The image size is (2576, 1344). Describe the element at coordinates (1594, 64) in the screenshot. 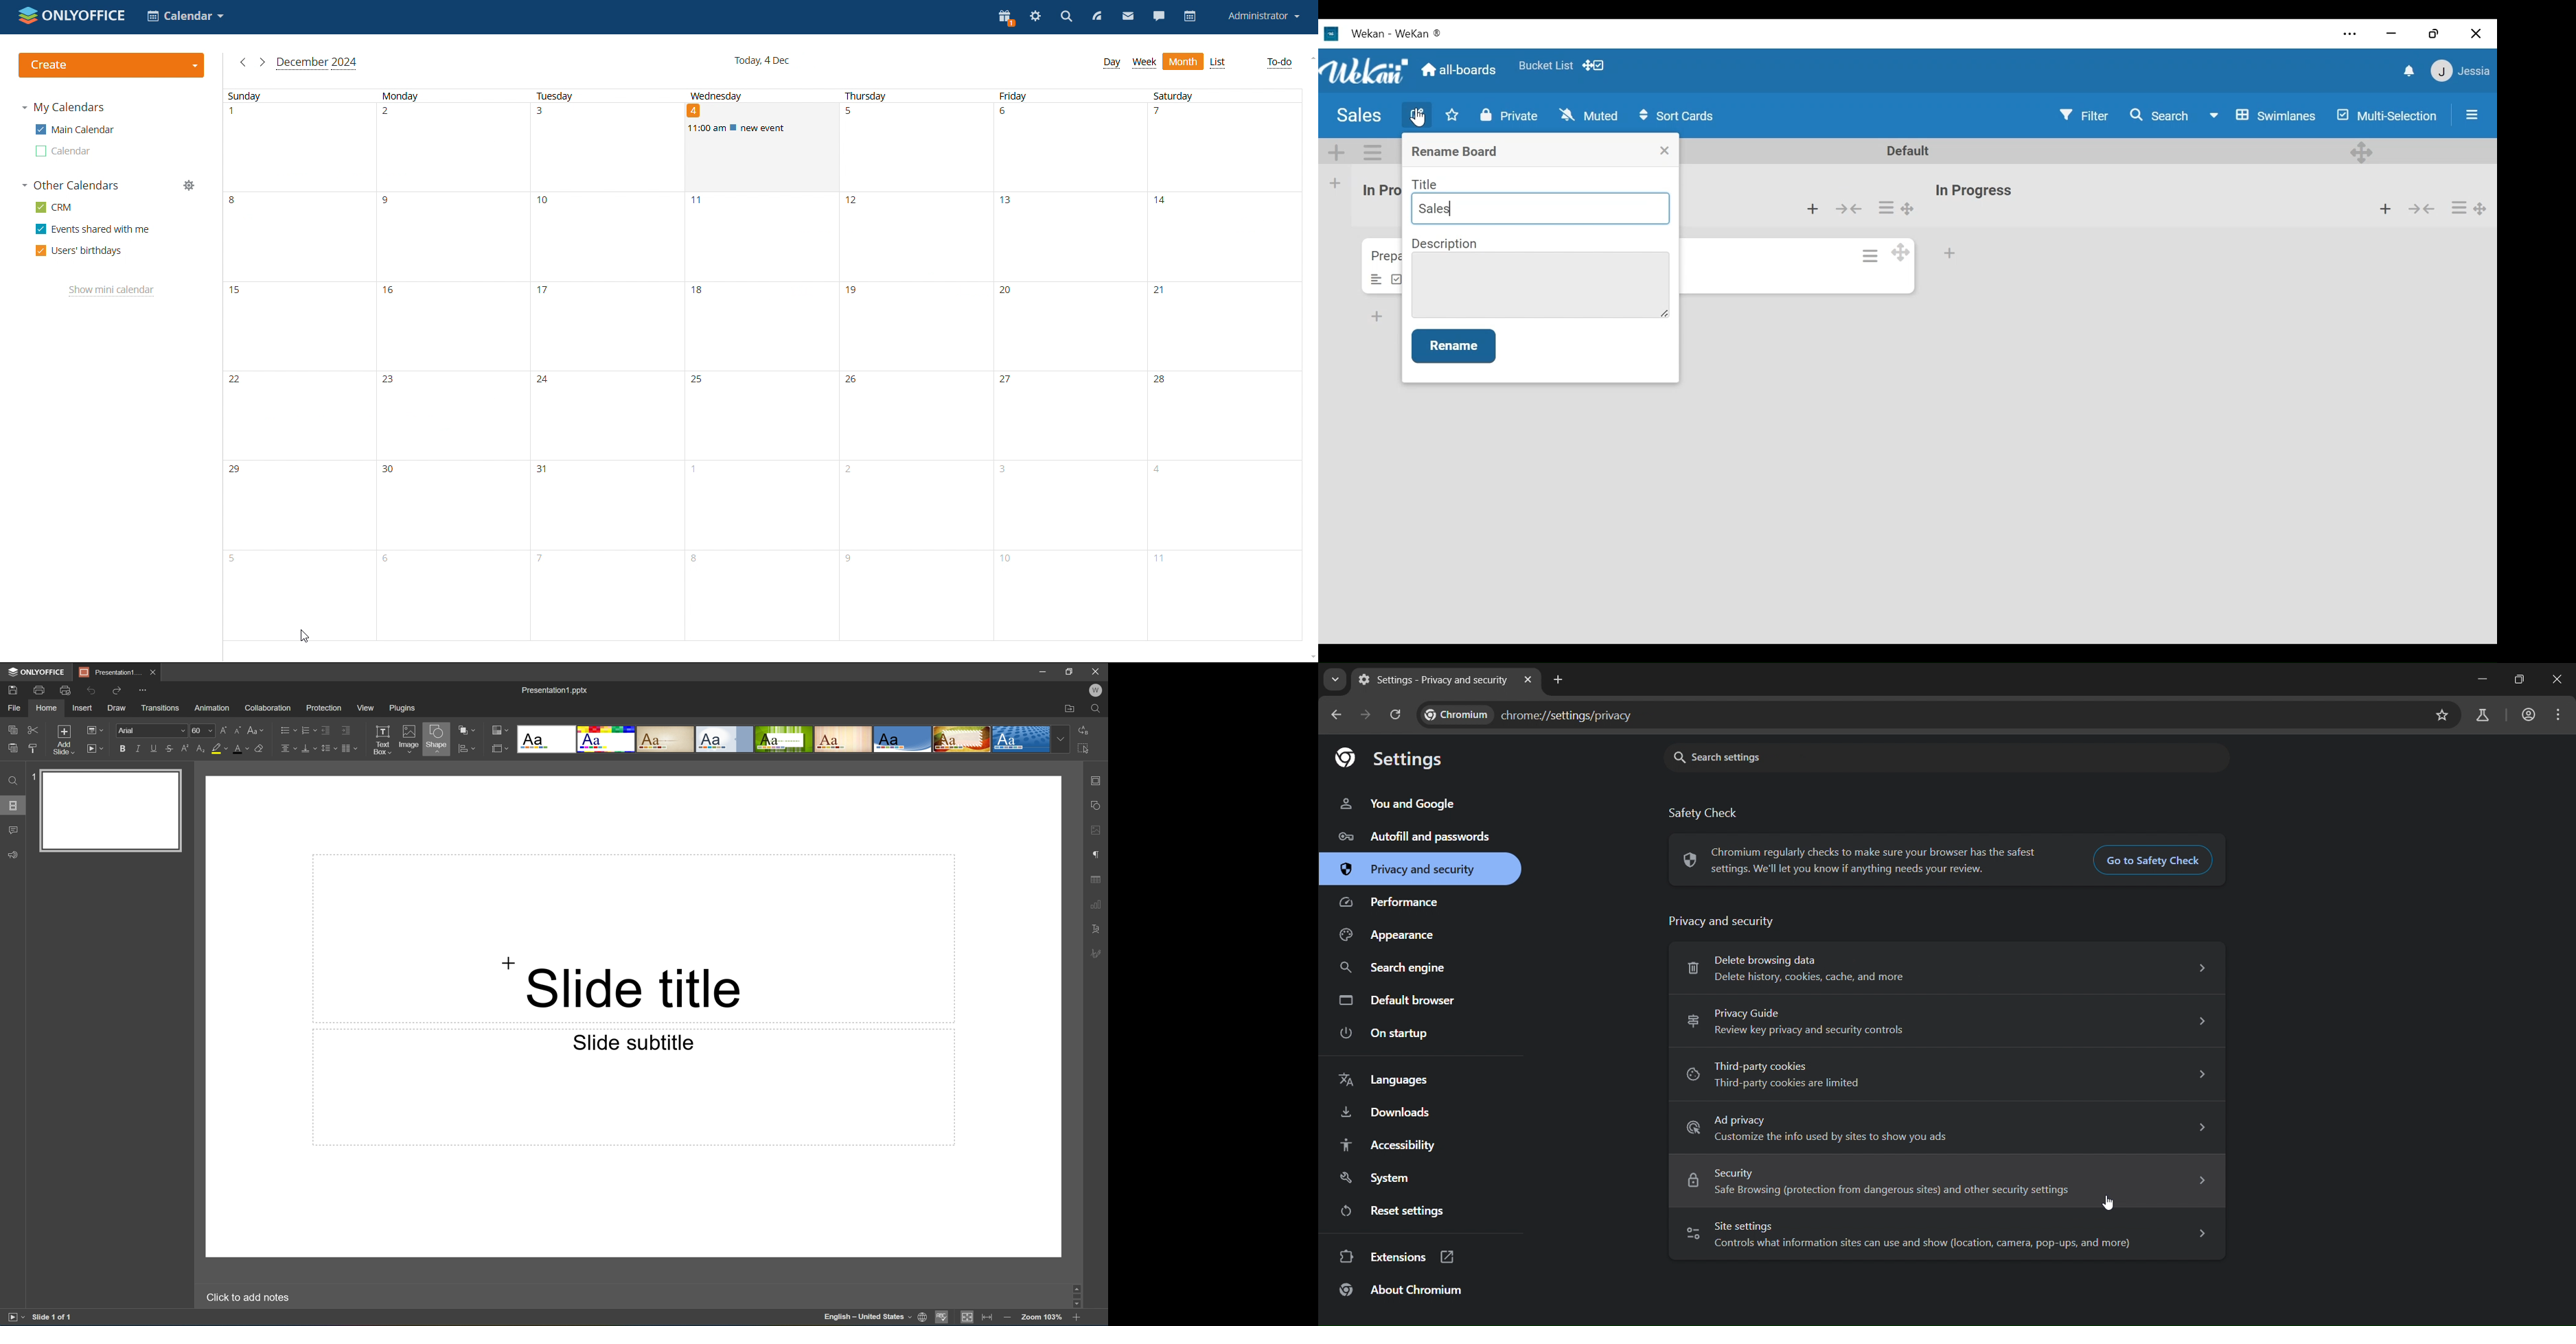

I see `Show desktop drag handle` at that location.